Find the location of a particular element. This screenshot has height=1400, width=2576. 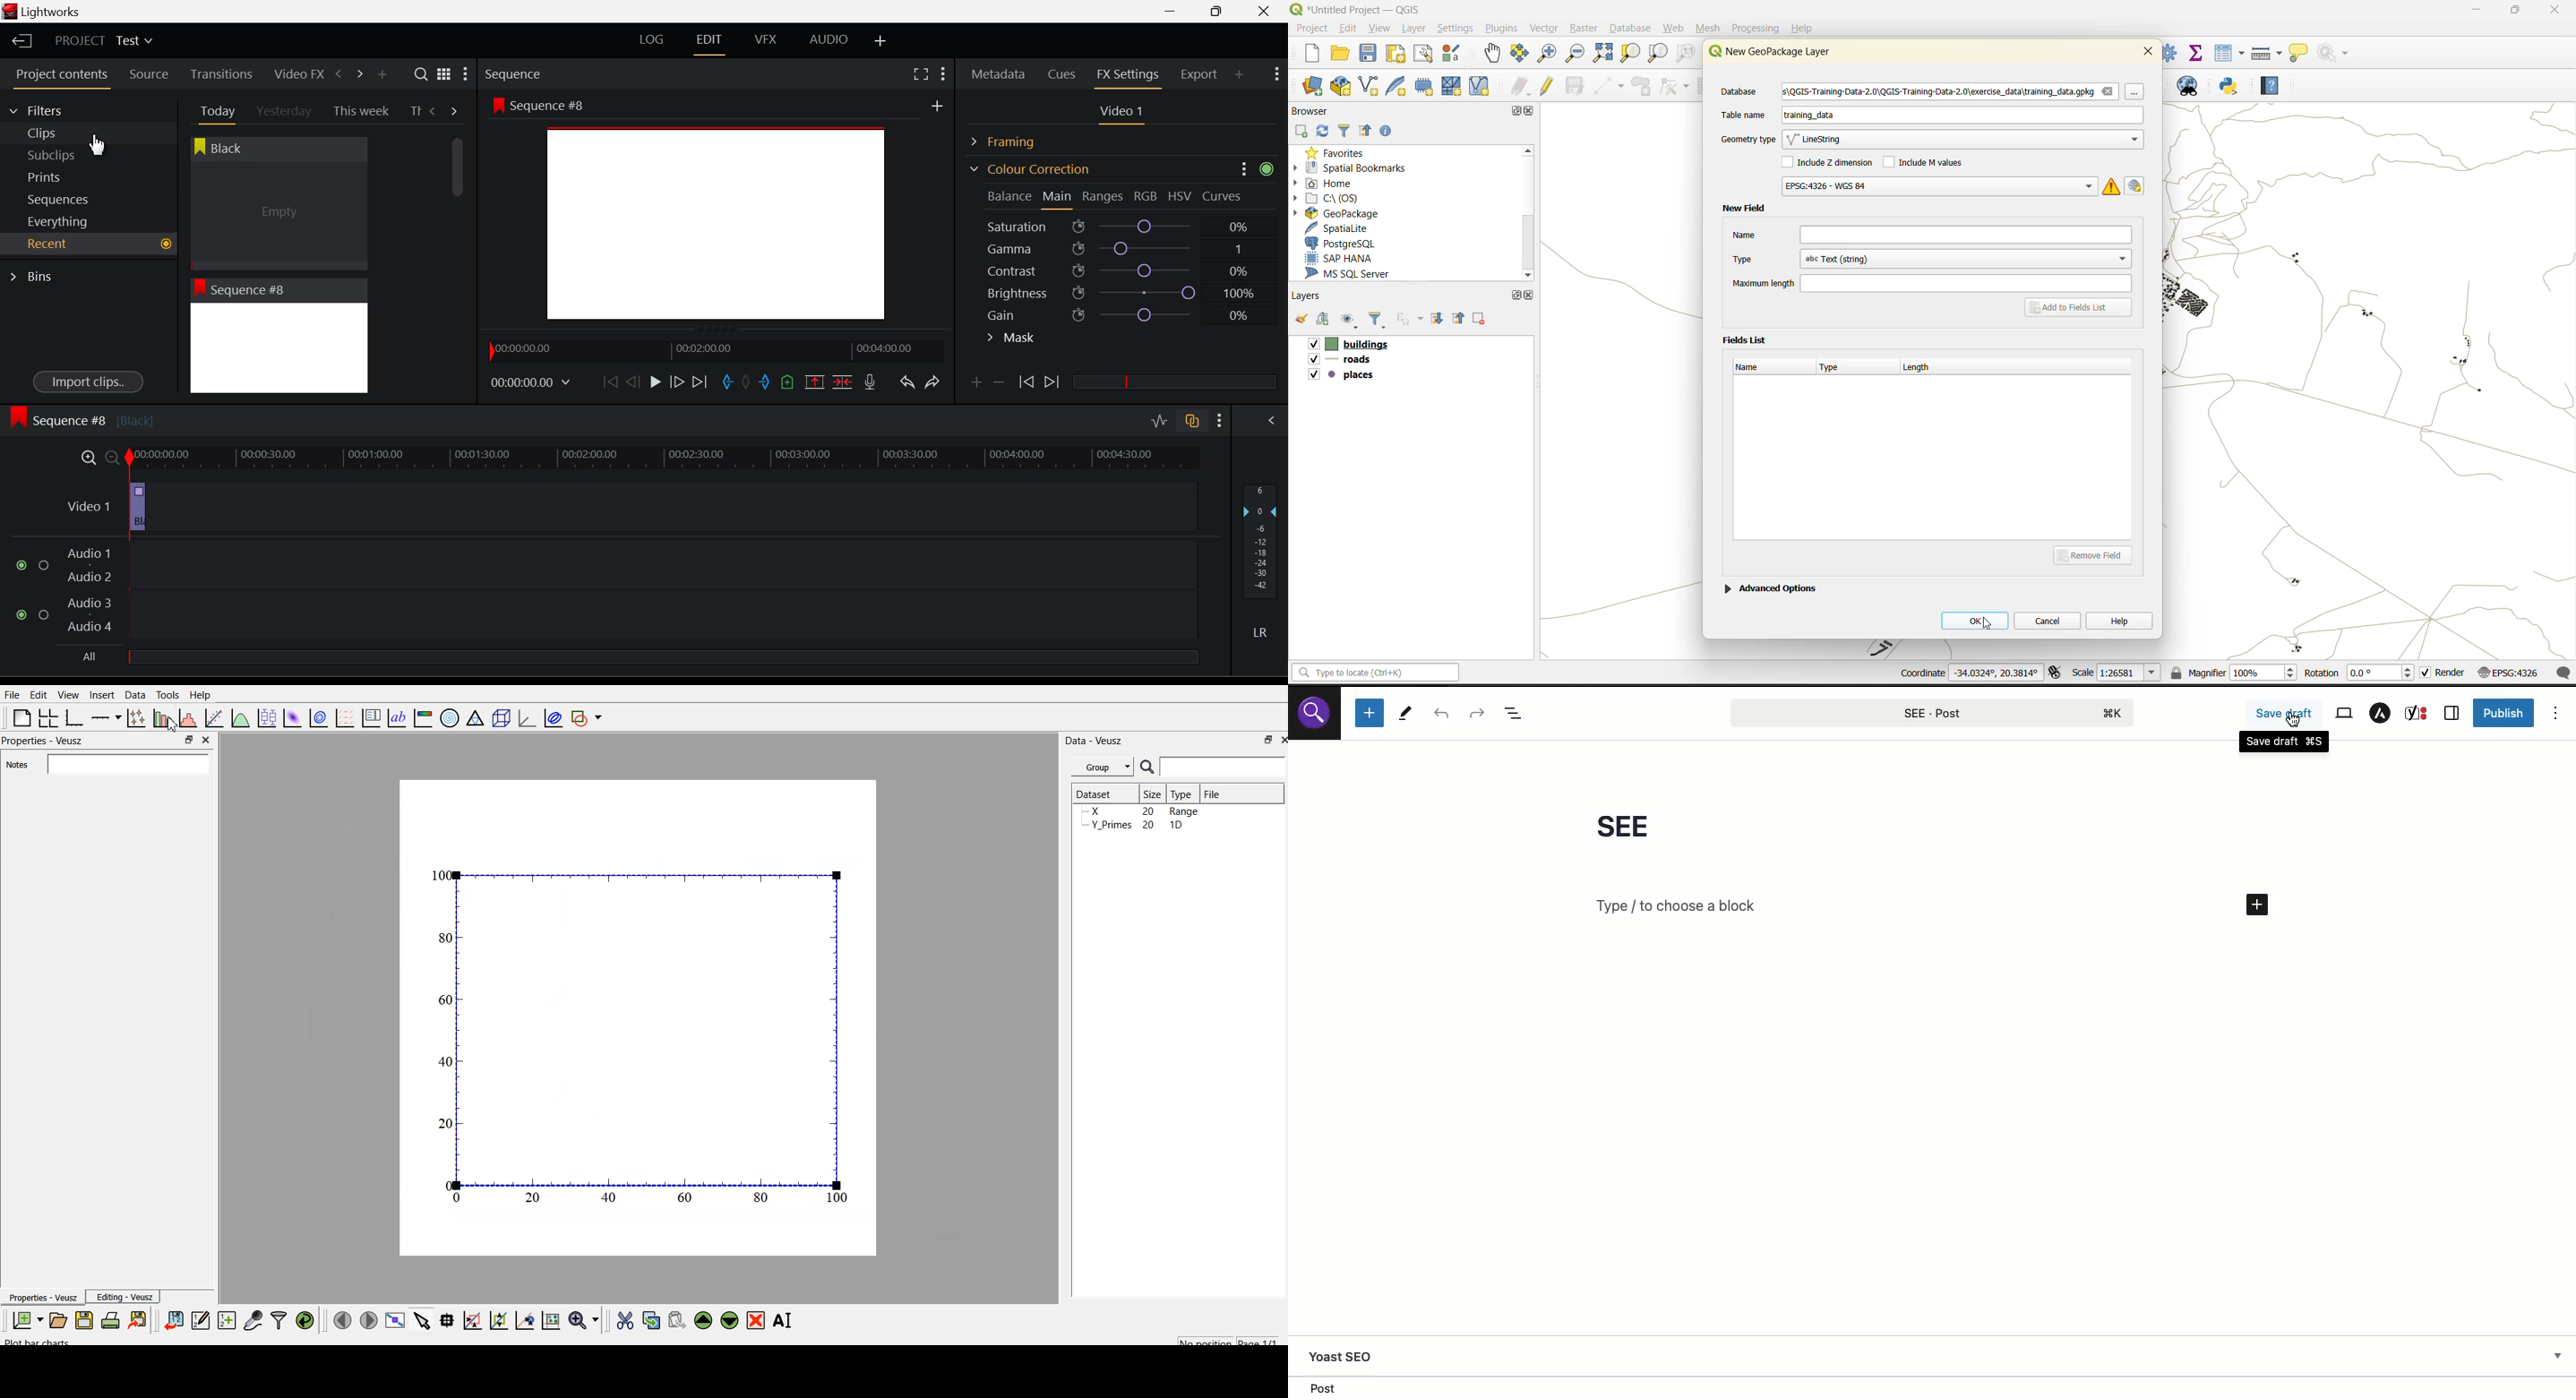

collapse all is located at coordinates (1368, 131).